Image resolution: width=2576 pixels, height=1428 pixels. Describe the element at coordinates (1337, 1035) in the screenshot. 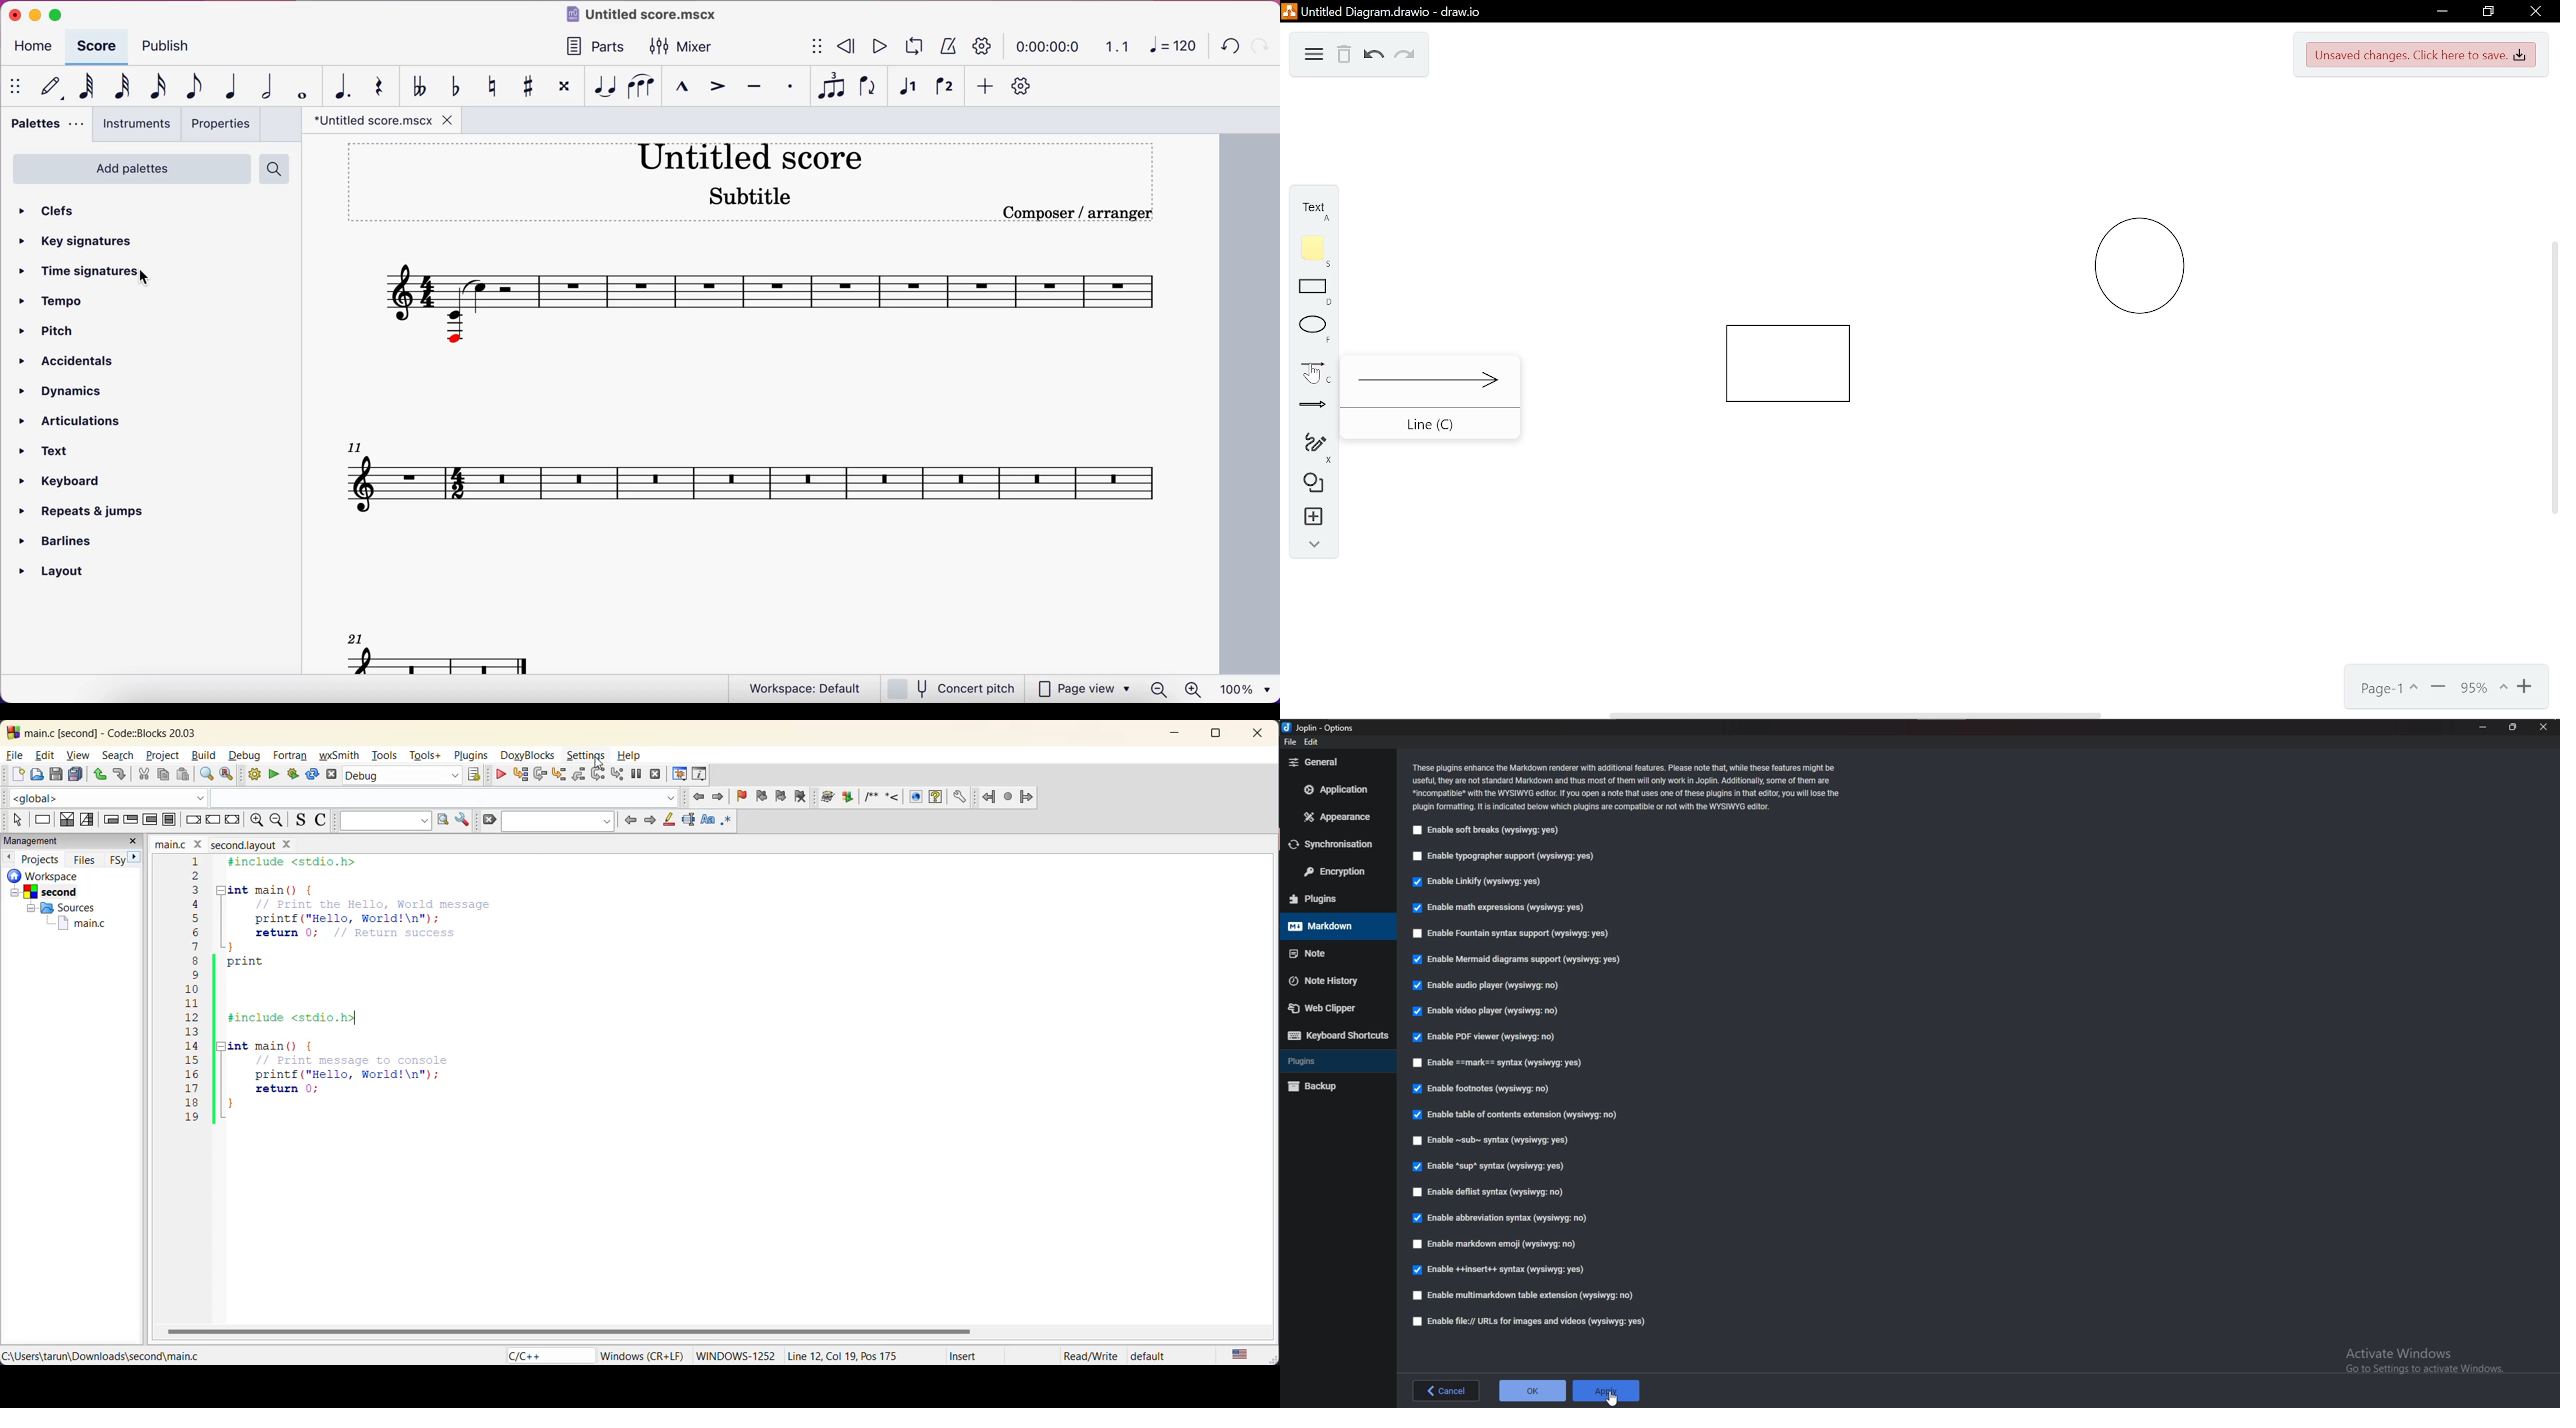

I see `Keyboard shortcuts` at that location.